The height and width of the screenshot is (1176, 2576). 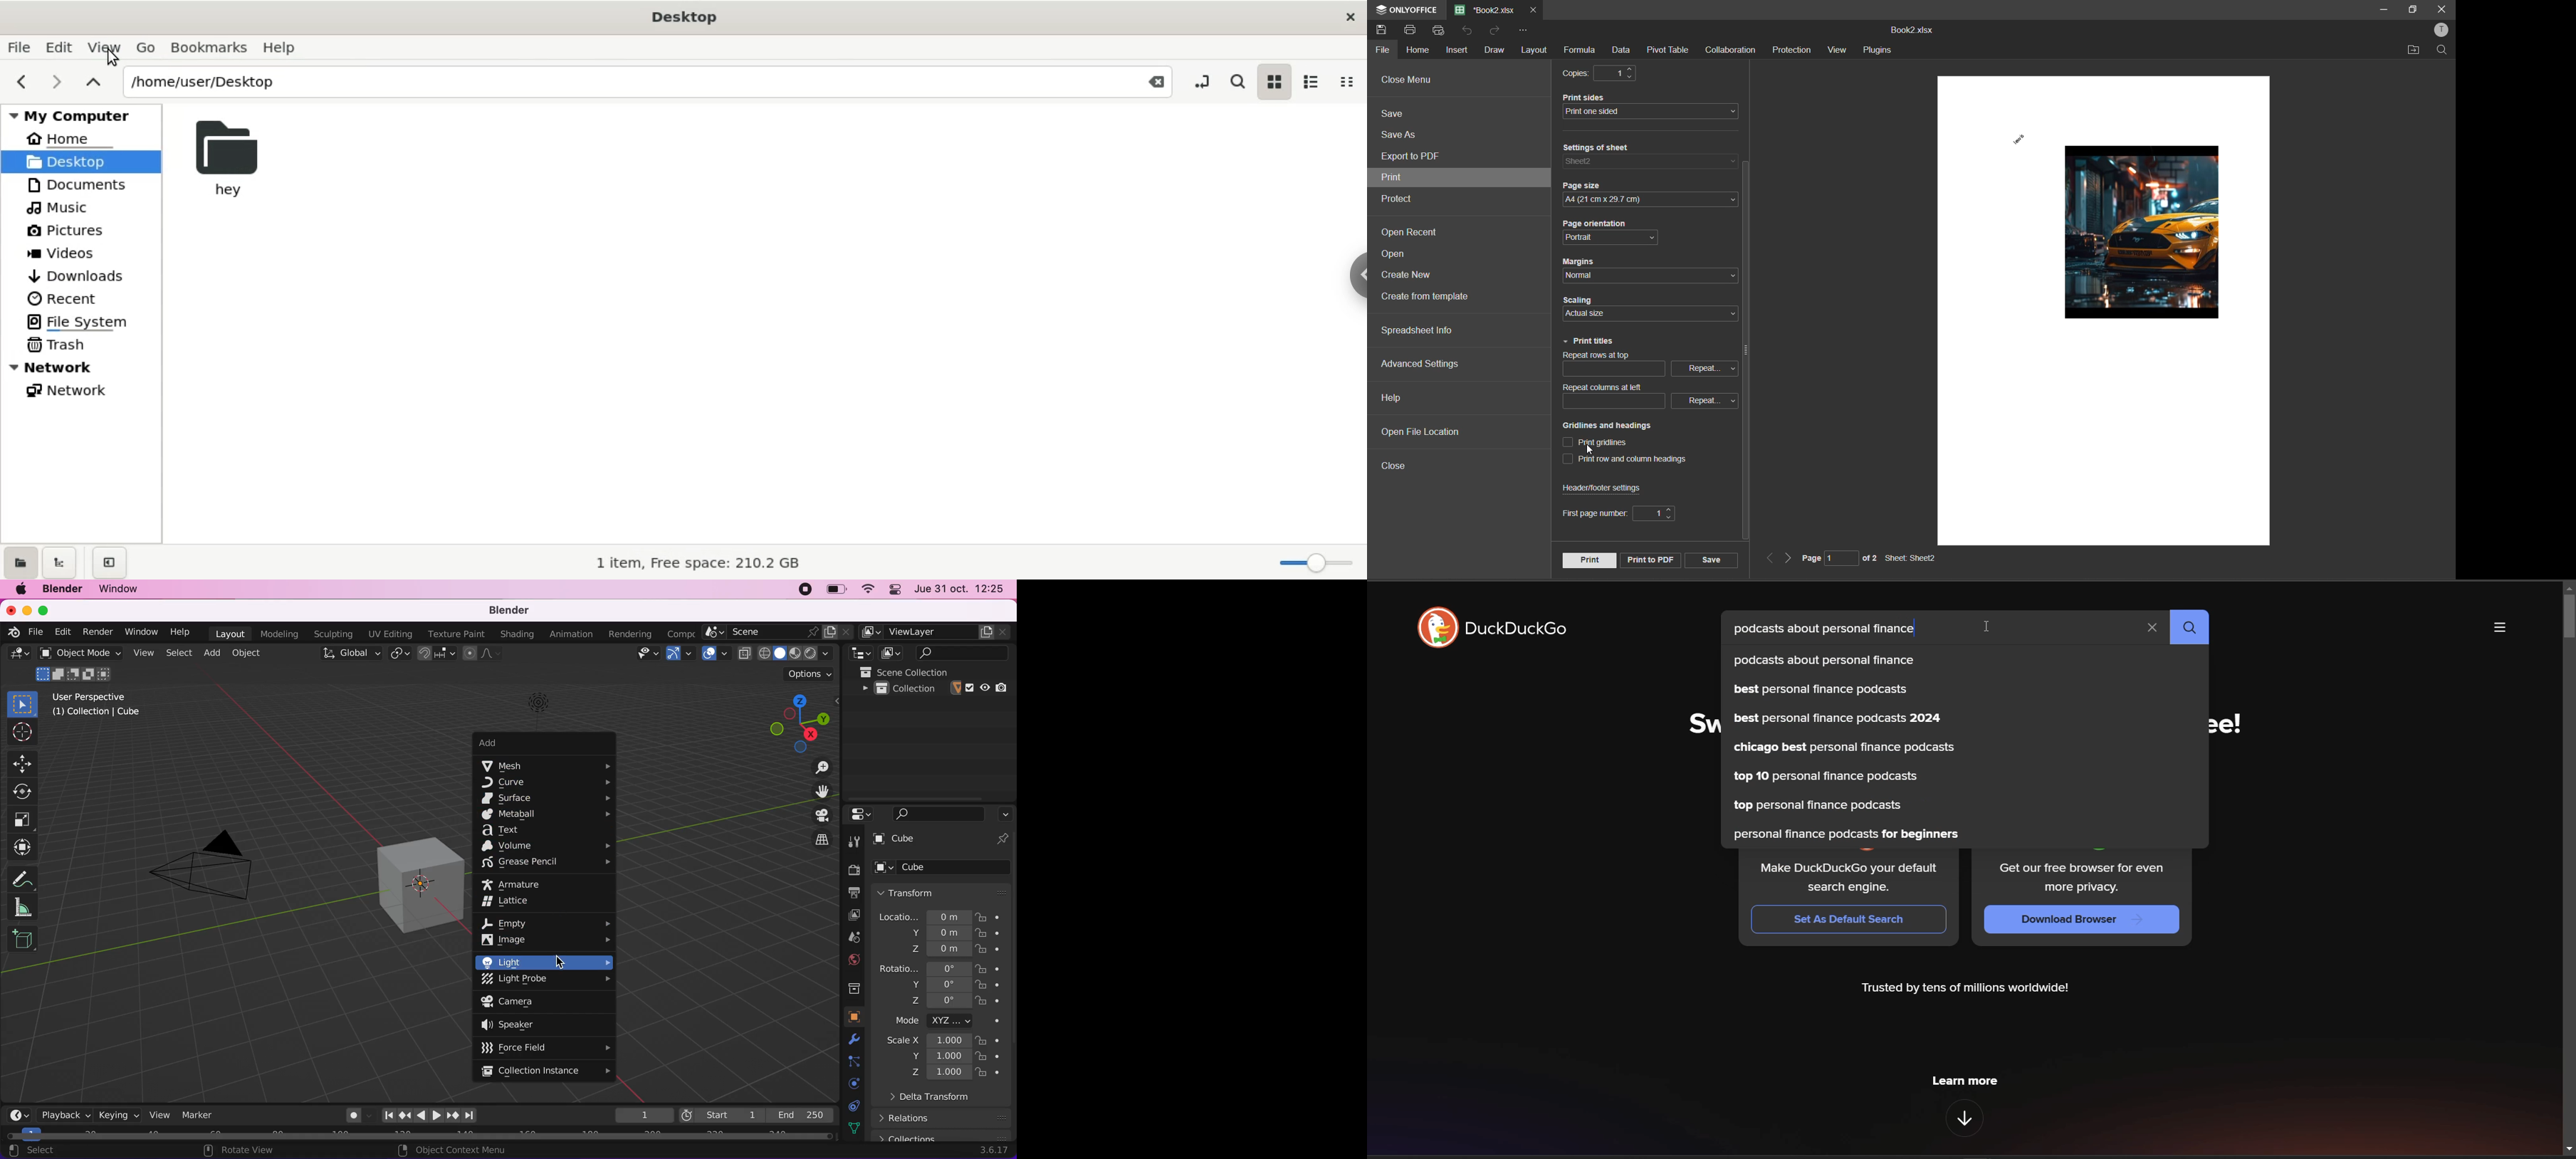 I want to click on save as, so click(x=1400, y=136).